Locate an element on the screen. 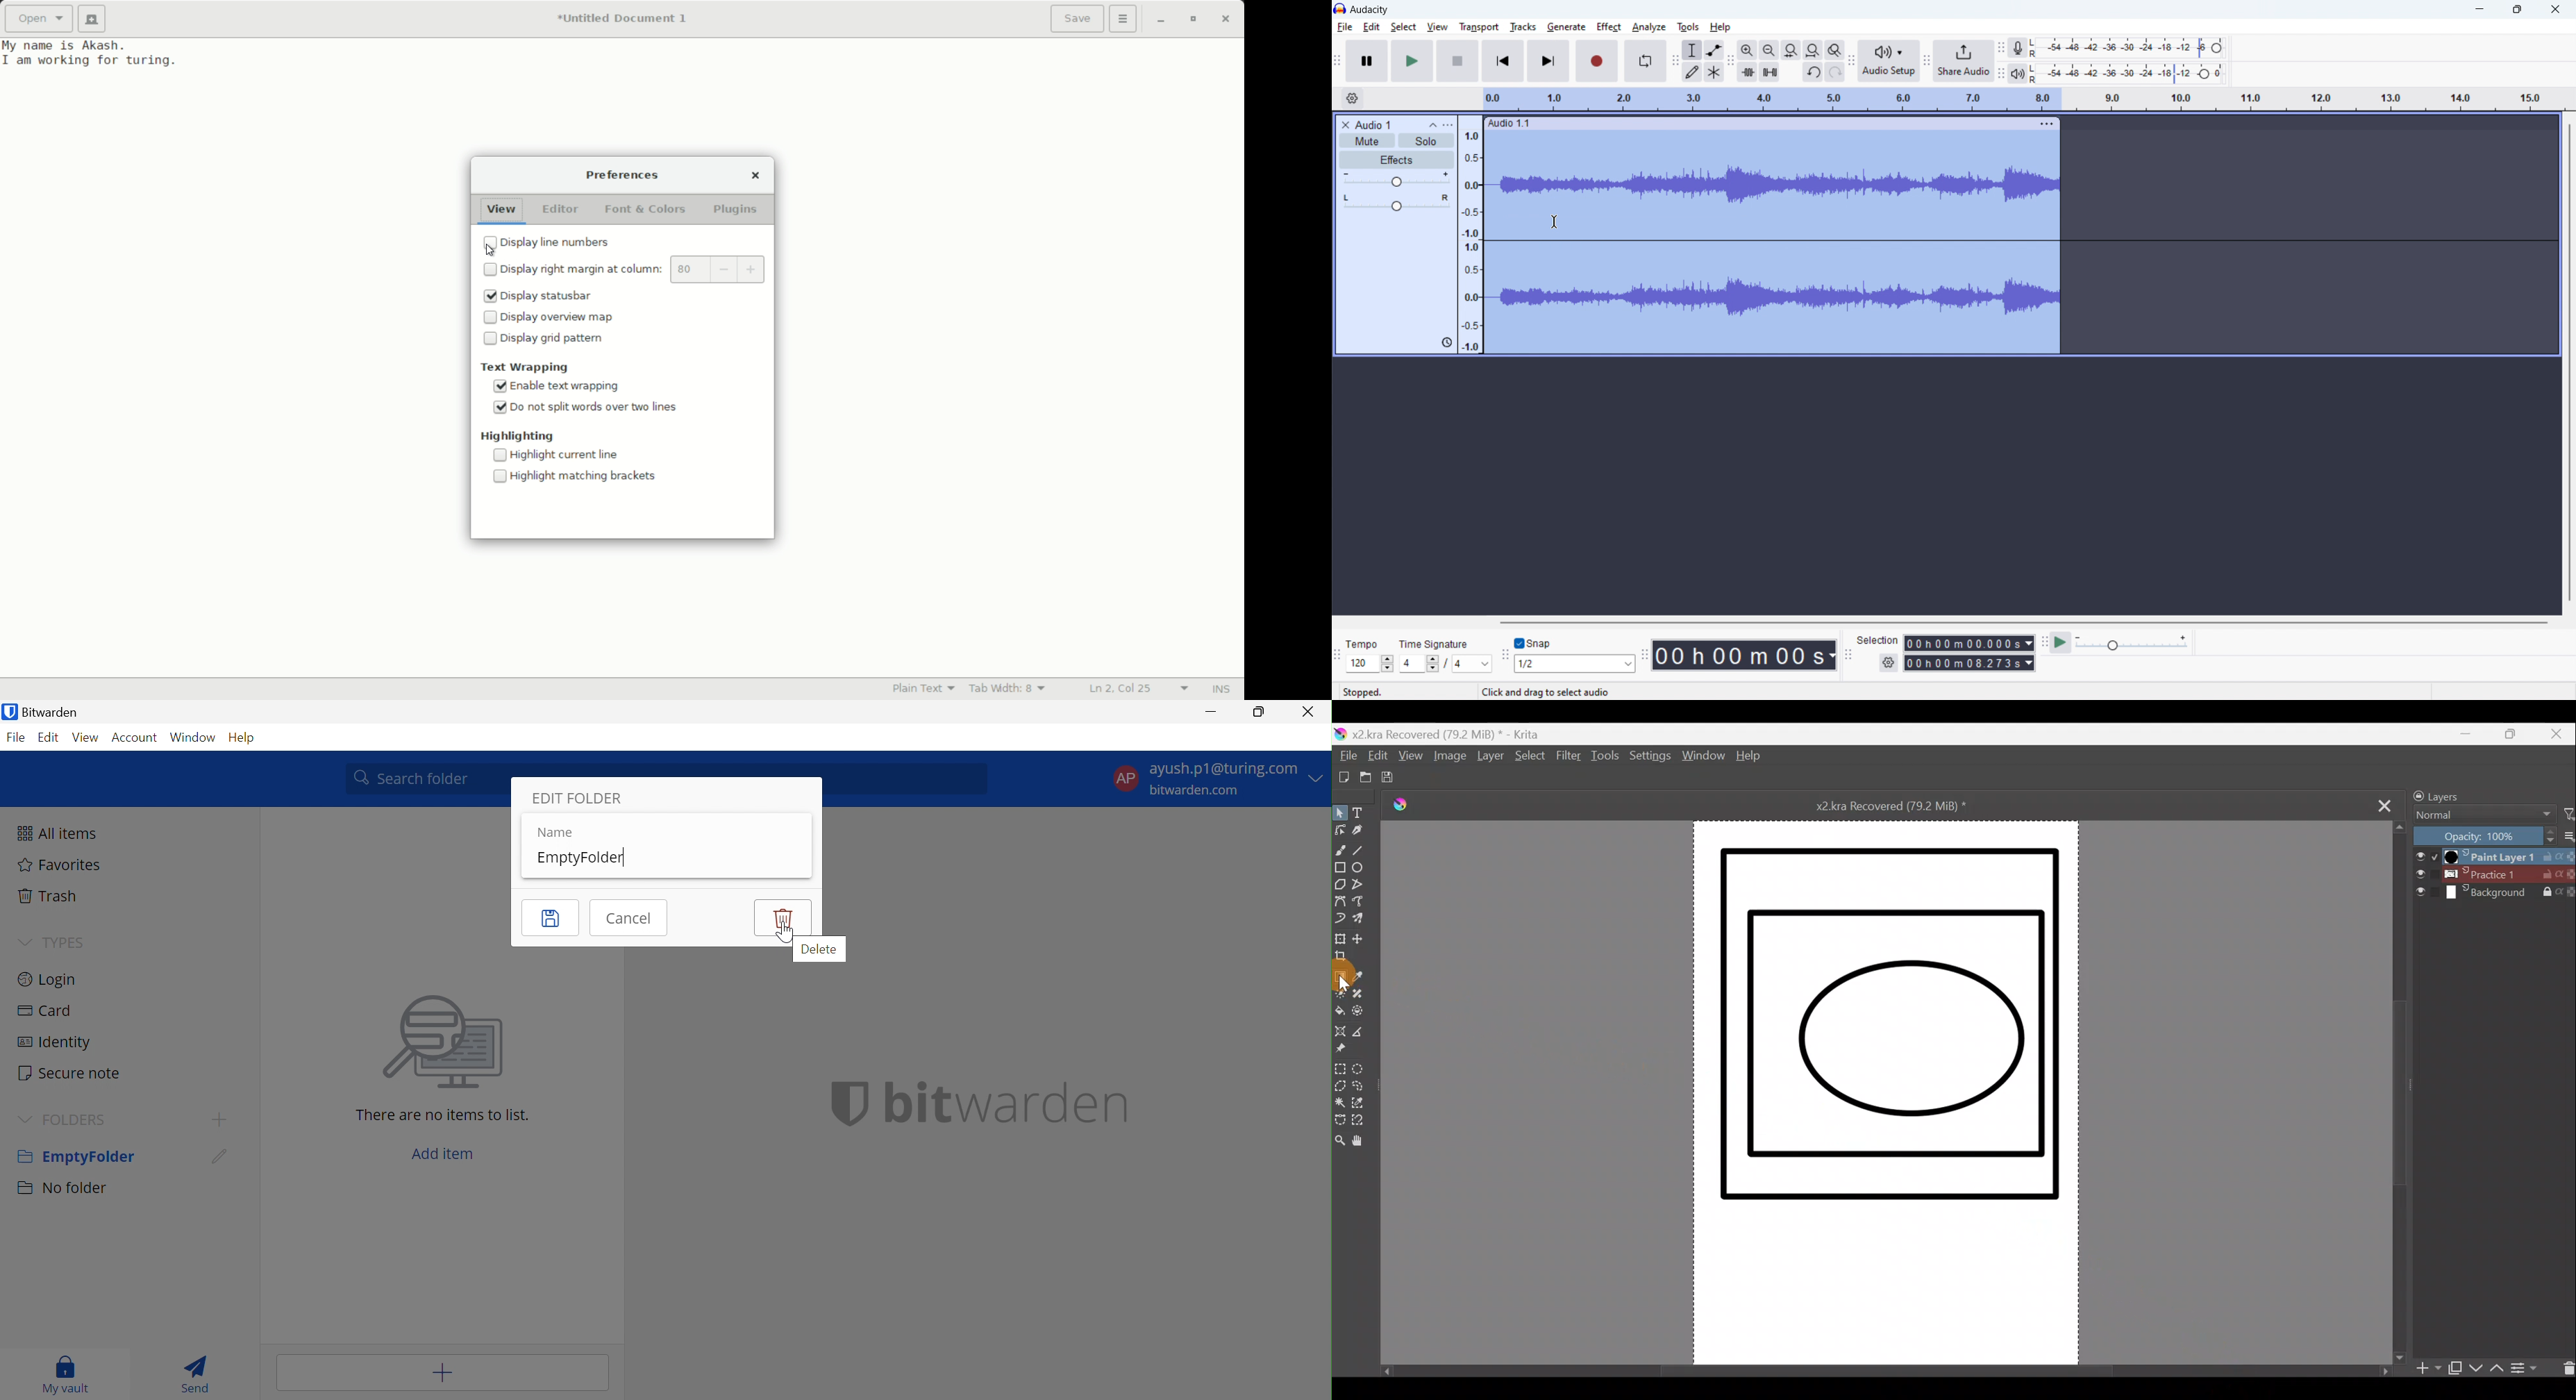 The image size is (2576, 1400). time signature toolbar is located at coordinates (1338, 655).